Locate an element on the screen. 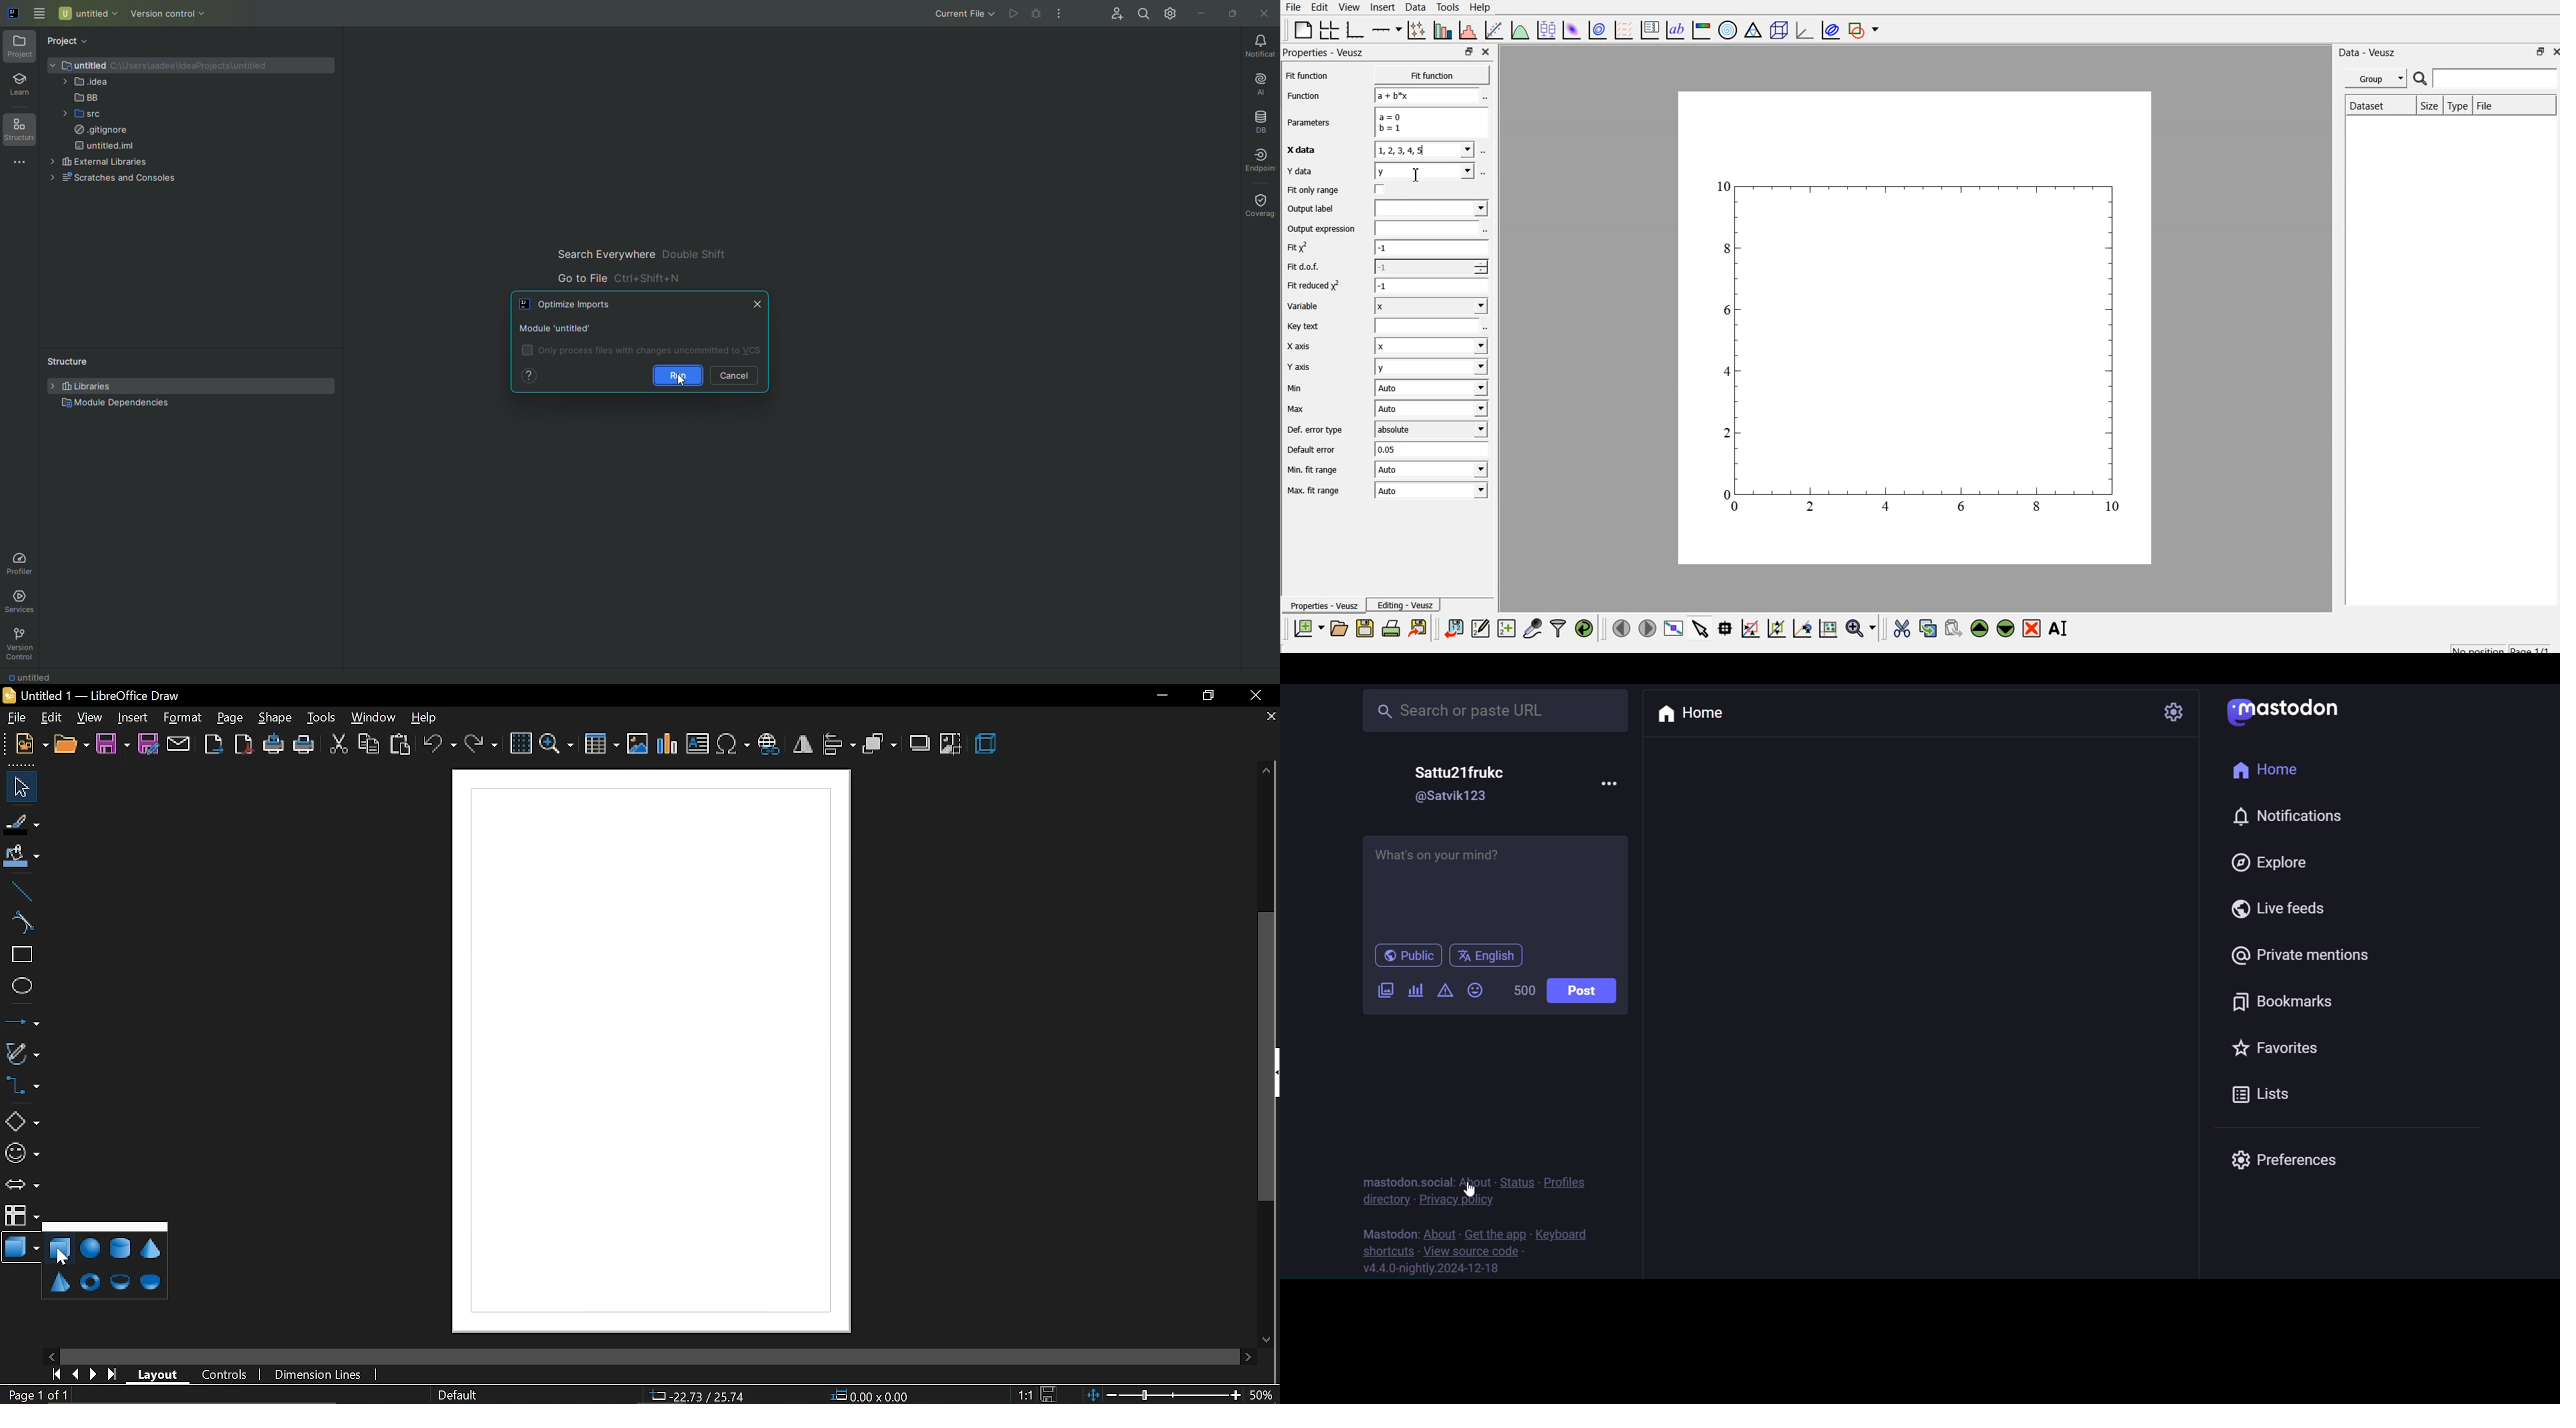 The height and width of the screenshot is (1428, 2576). Debug is located at coordinates (1033, 13).